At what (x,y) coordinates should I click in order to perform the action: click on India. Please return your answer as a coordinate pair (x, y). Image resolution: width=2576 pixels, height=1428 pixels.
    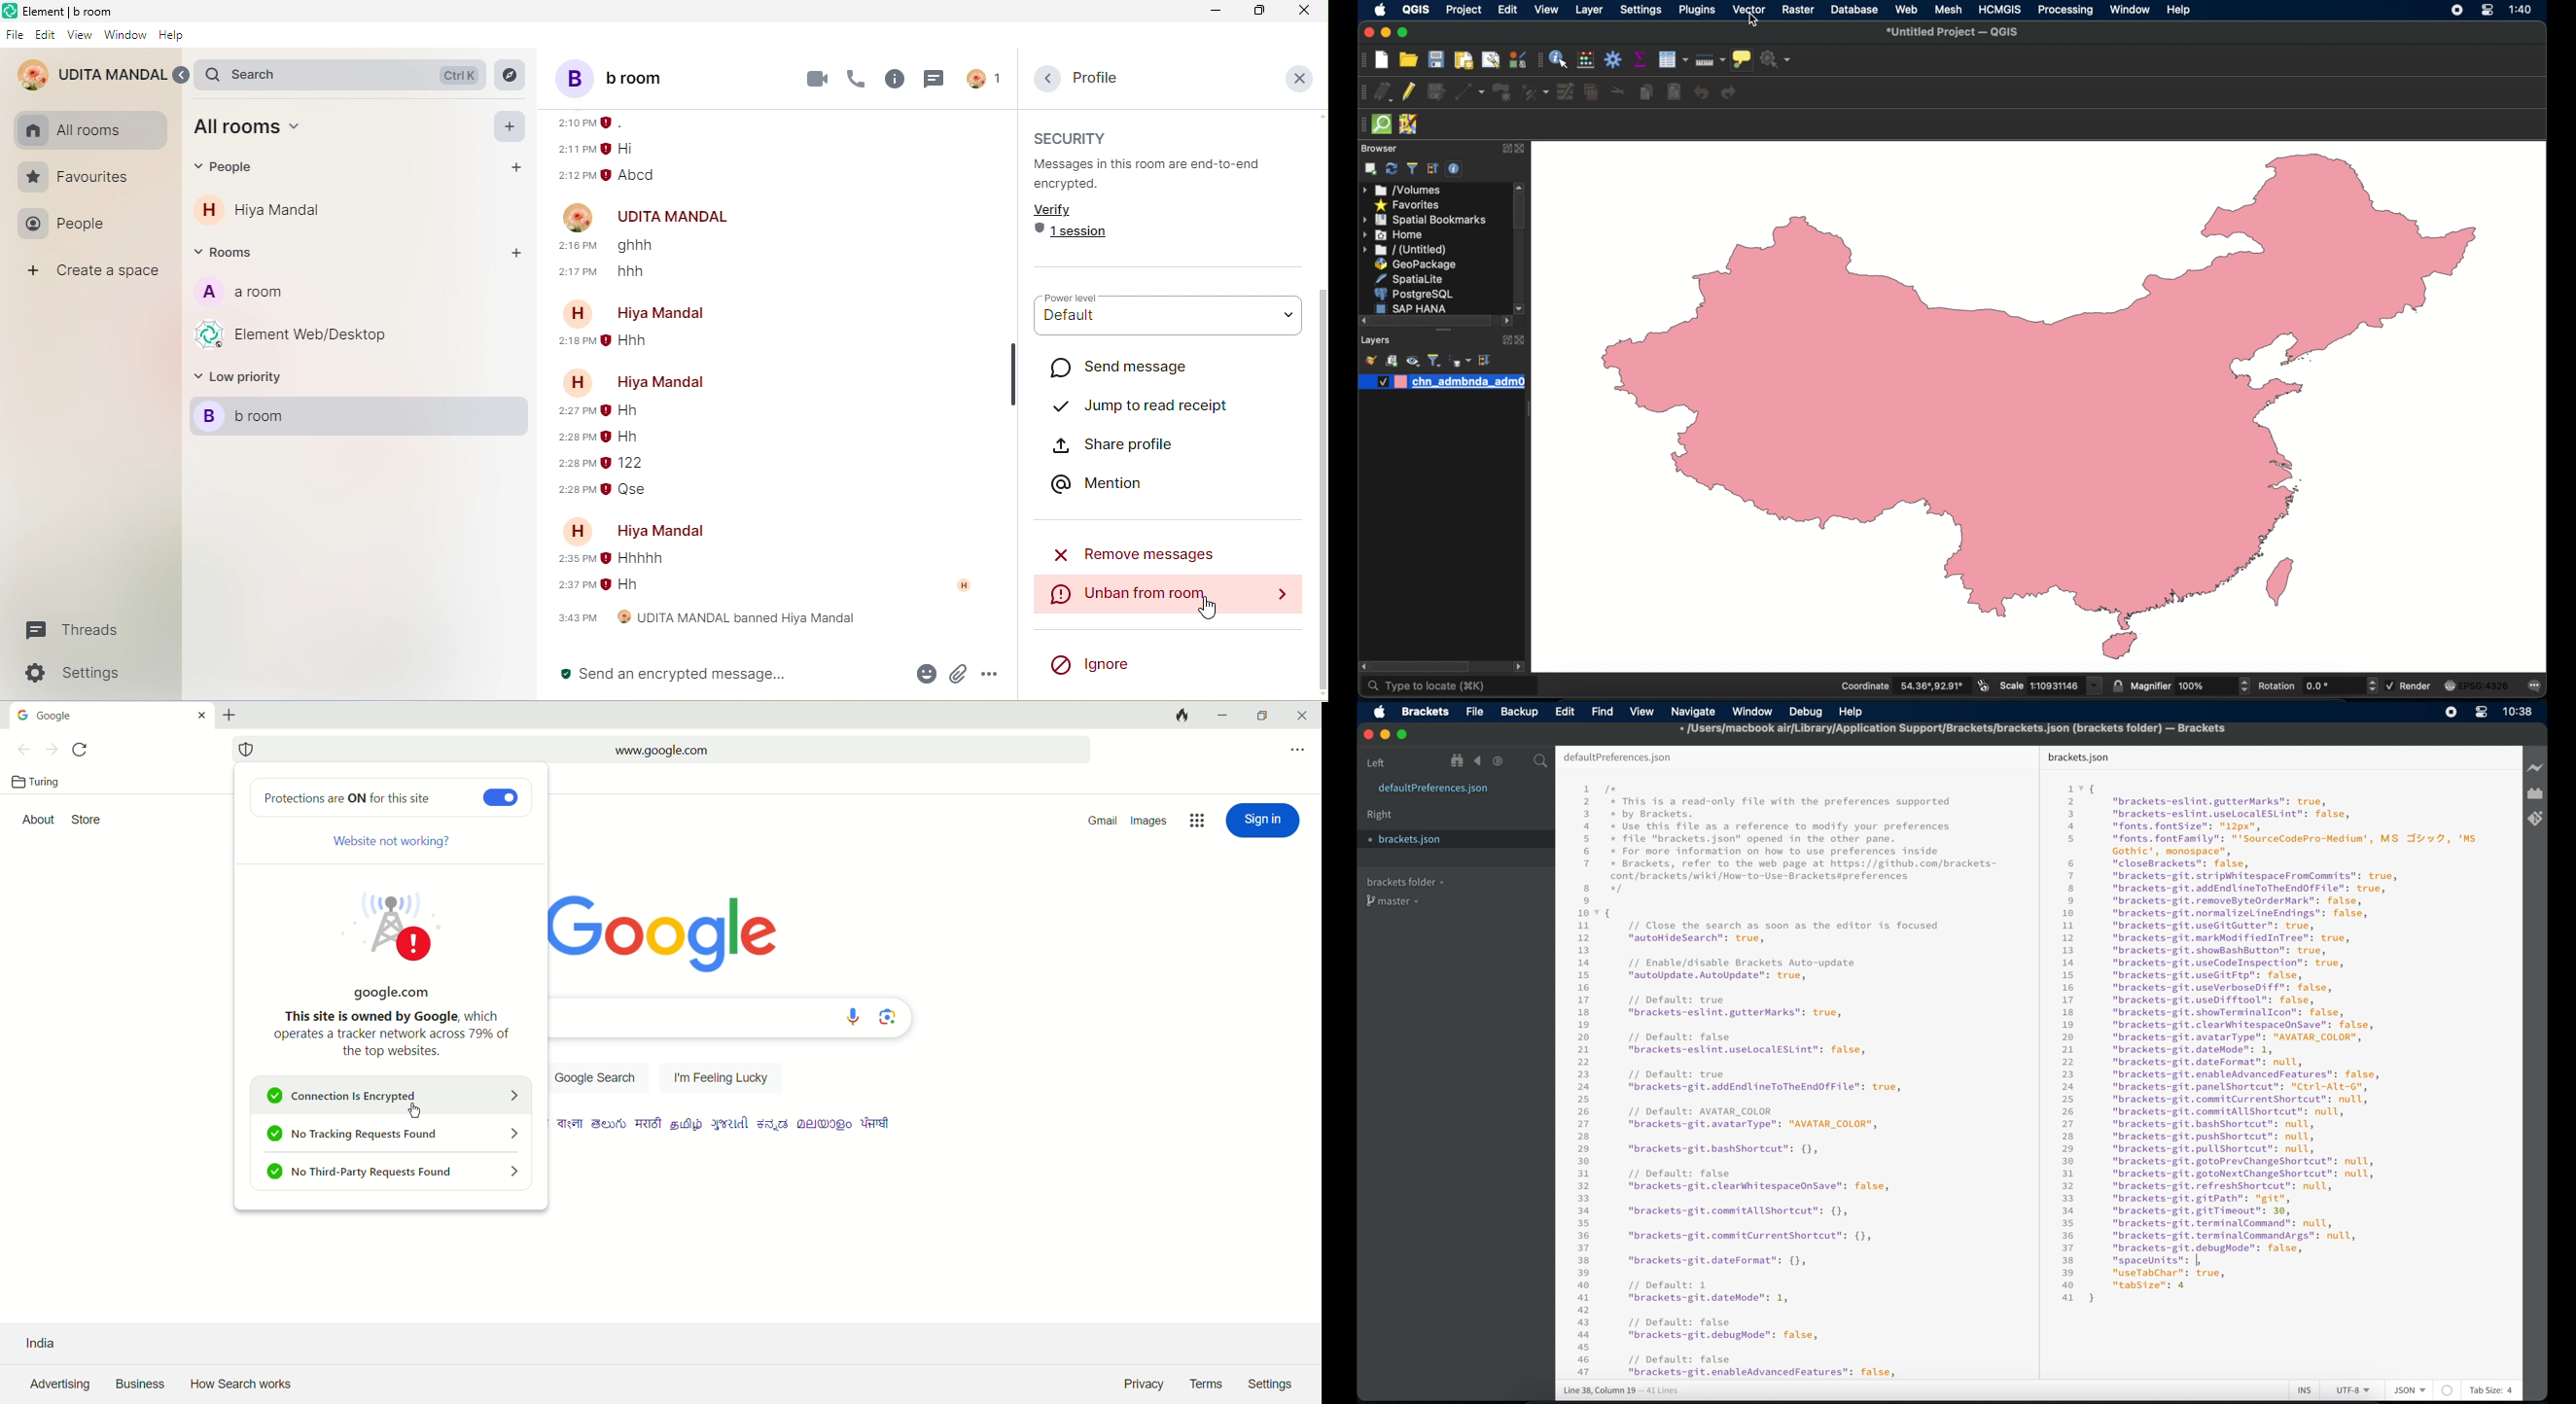
    Looking at the image, I should click on (41, 1334).